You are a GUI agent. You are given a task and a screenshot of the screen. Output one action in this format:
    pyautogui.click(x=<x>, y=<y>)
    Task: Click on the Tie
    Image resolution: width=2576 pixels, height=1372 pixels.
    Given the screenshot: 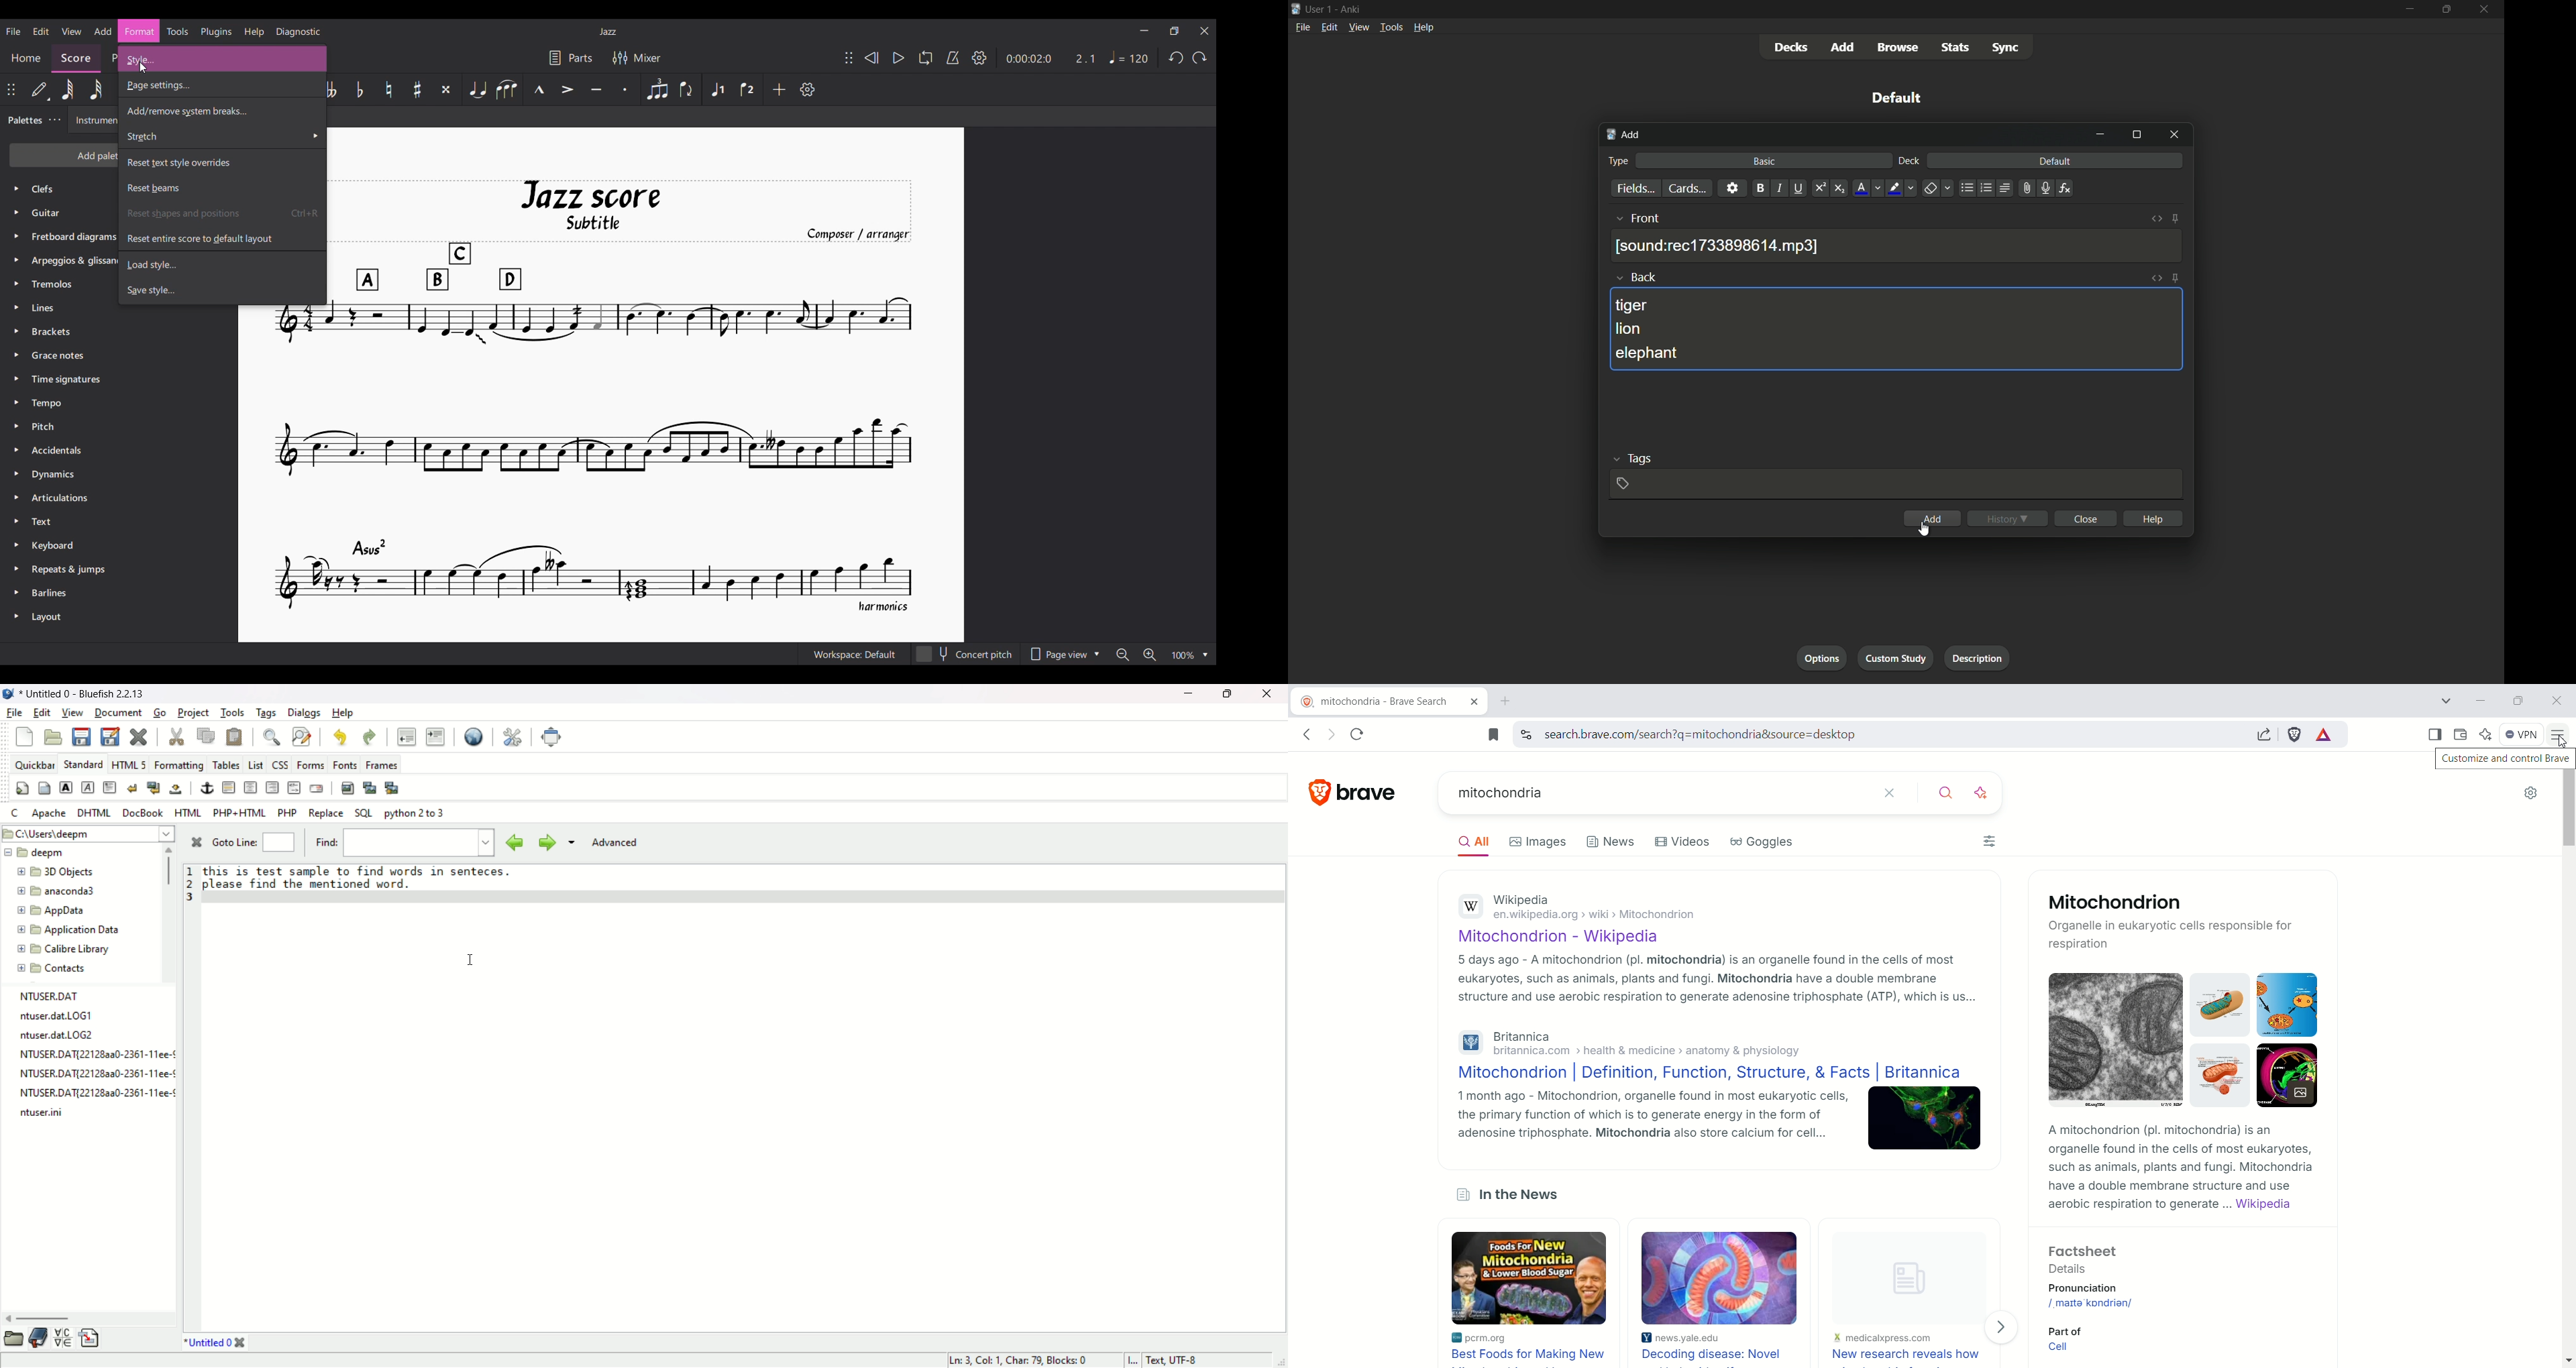 What is the action you would take?
    pyautogui.click(x=478, y=89)
    